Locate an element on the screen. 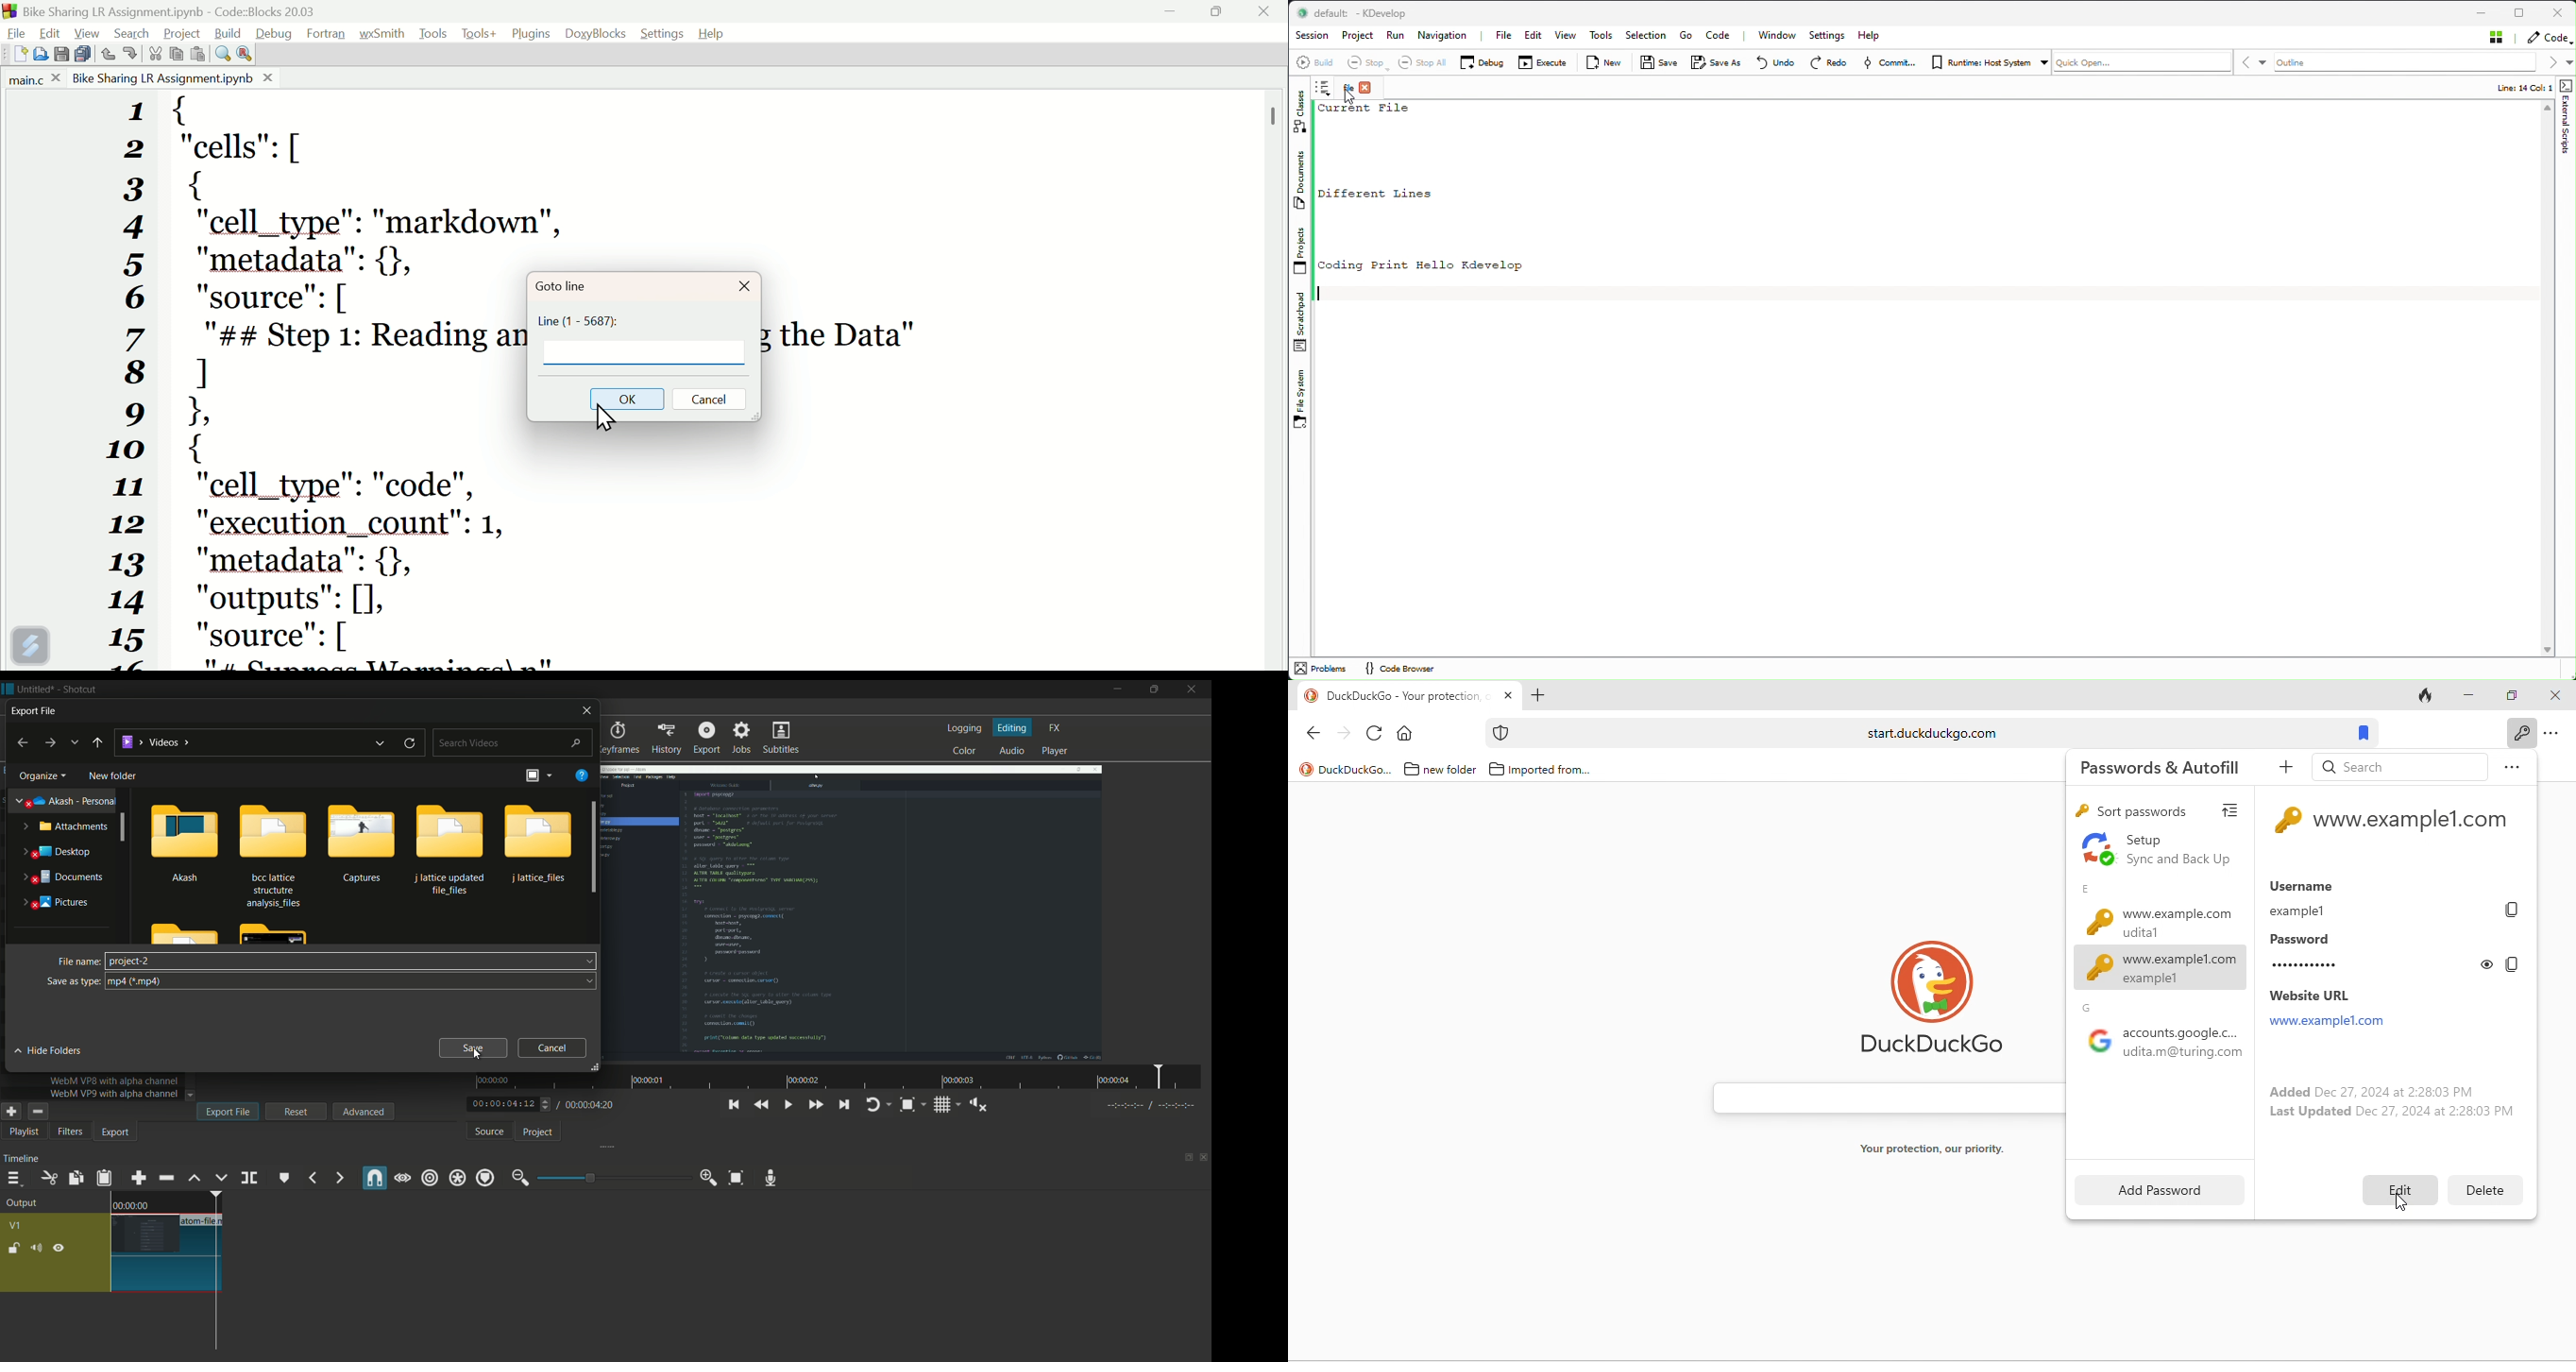  skip to the next point is located at coordinates (846, 1105).